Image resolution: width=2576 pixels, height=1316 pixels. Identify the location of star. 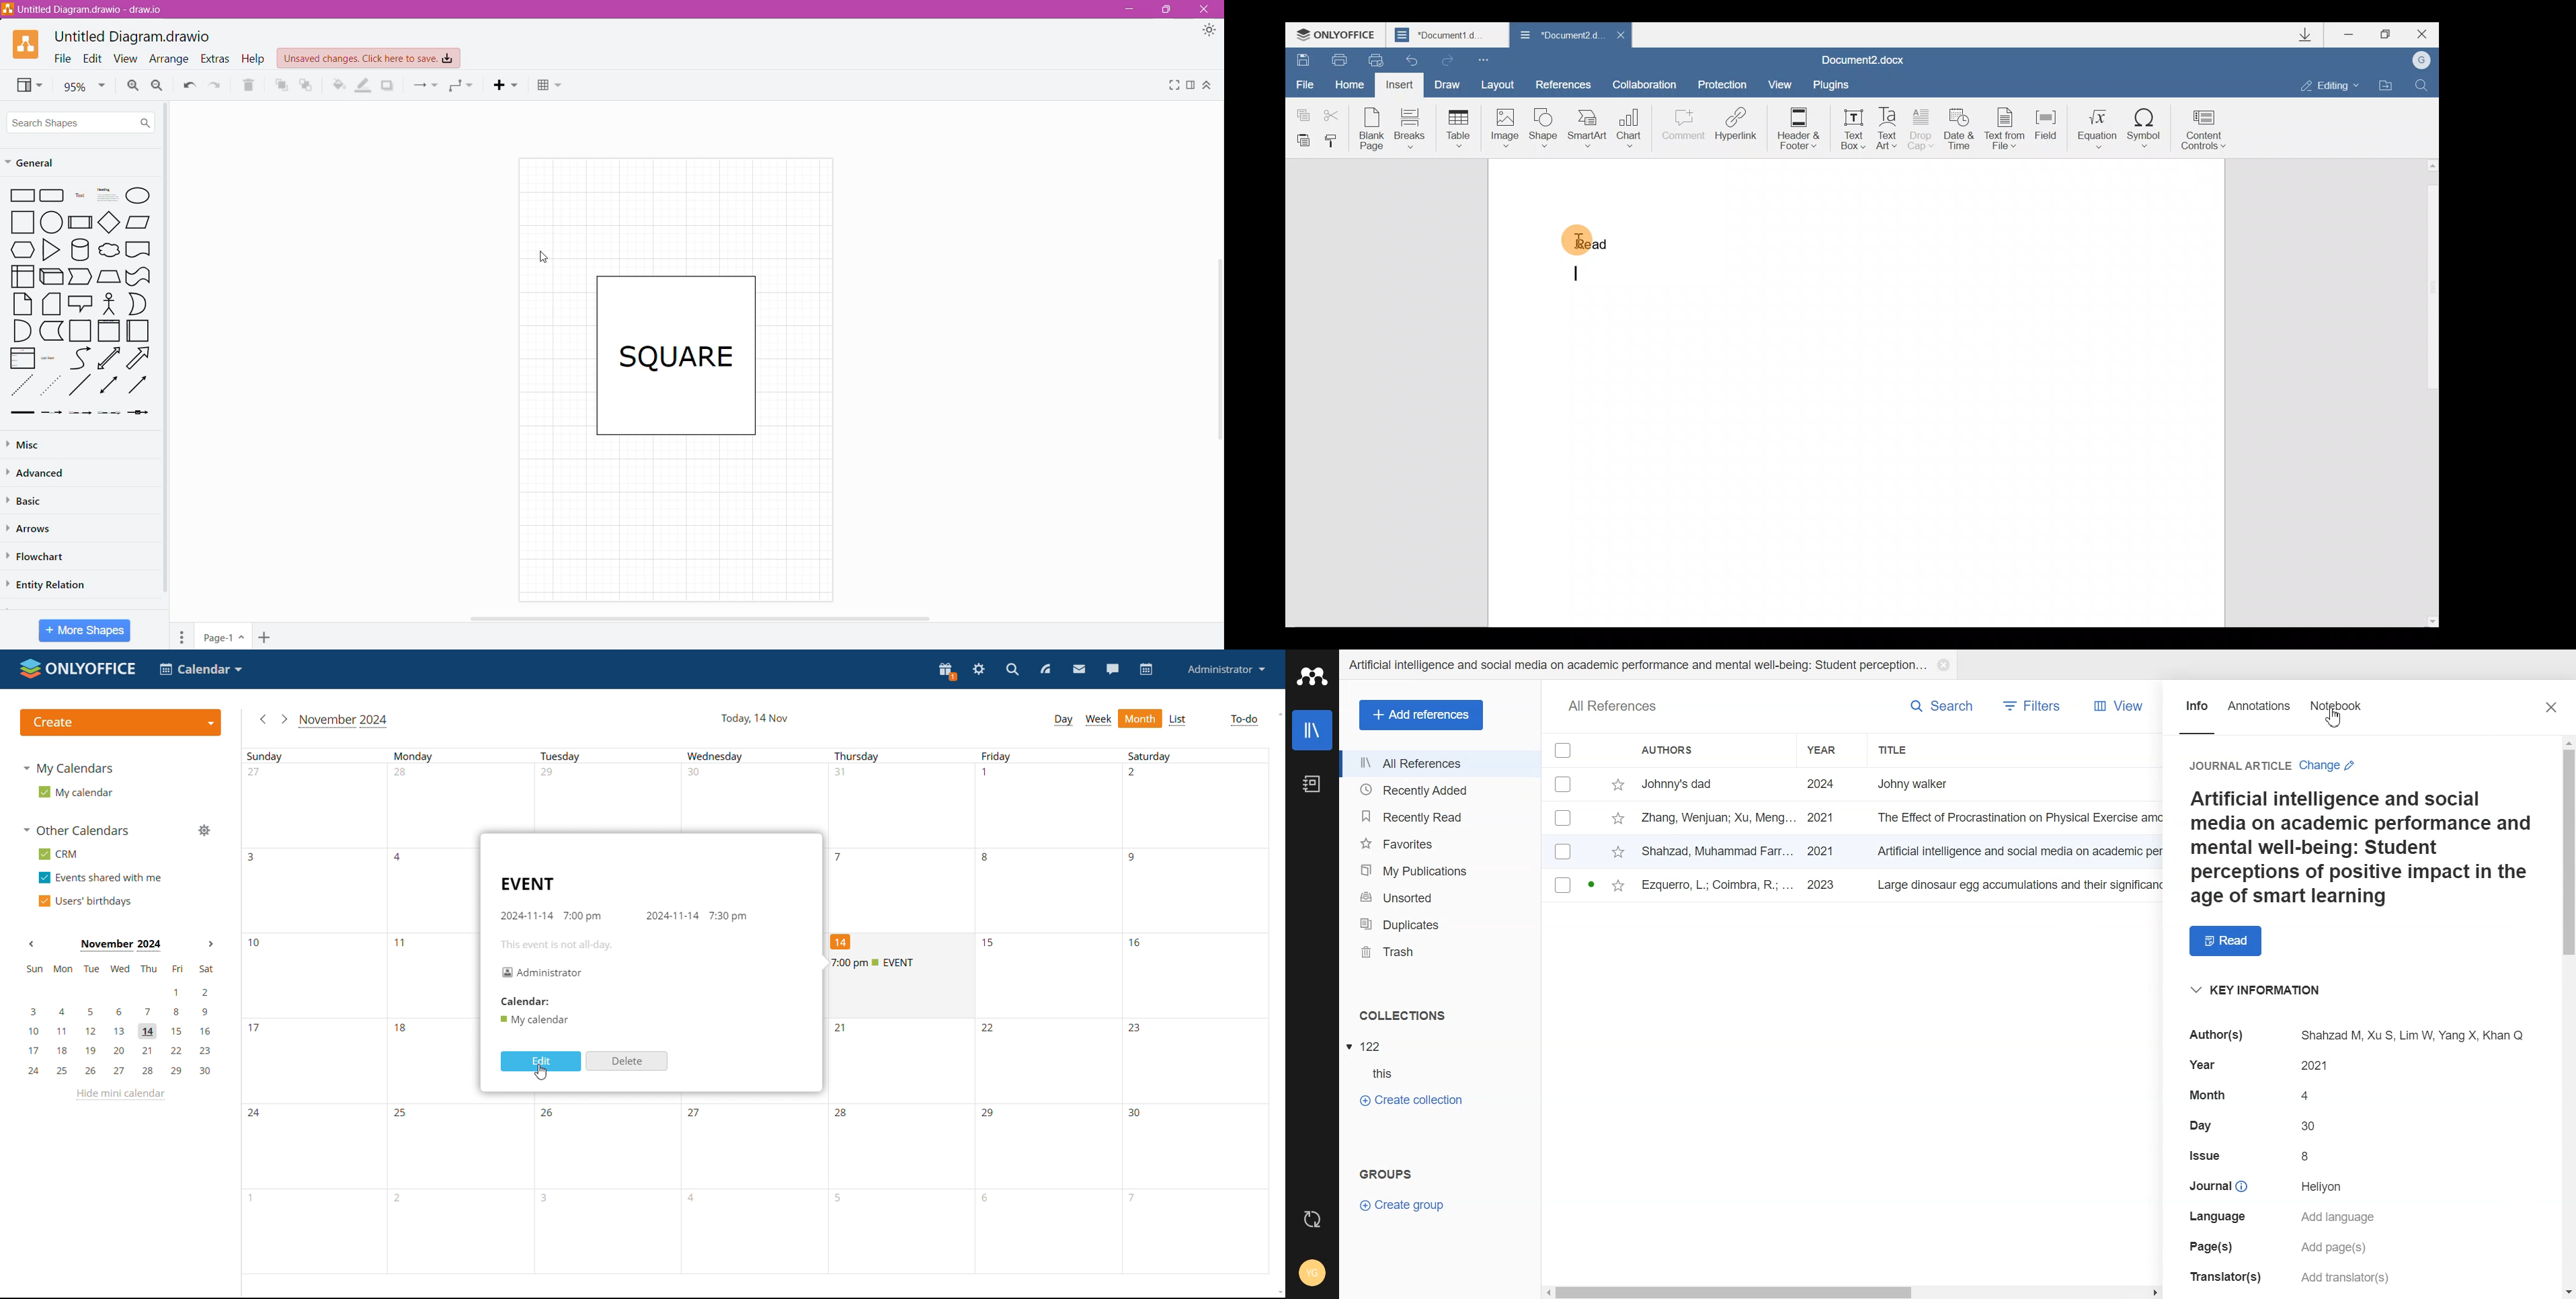
(1618, 785).